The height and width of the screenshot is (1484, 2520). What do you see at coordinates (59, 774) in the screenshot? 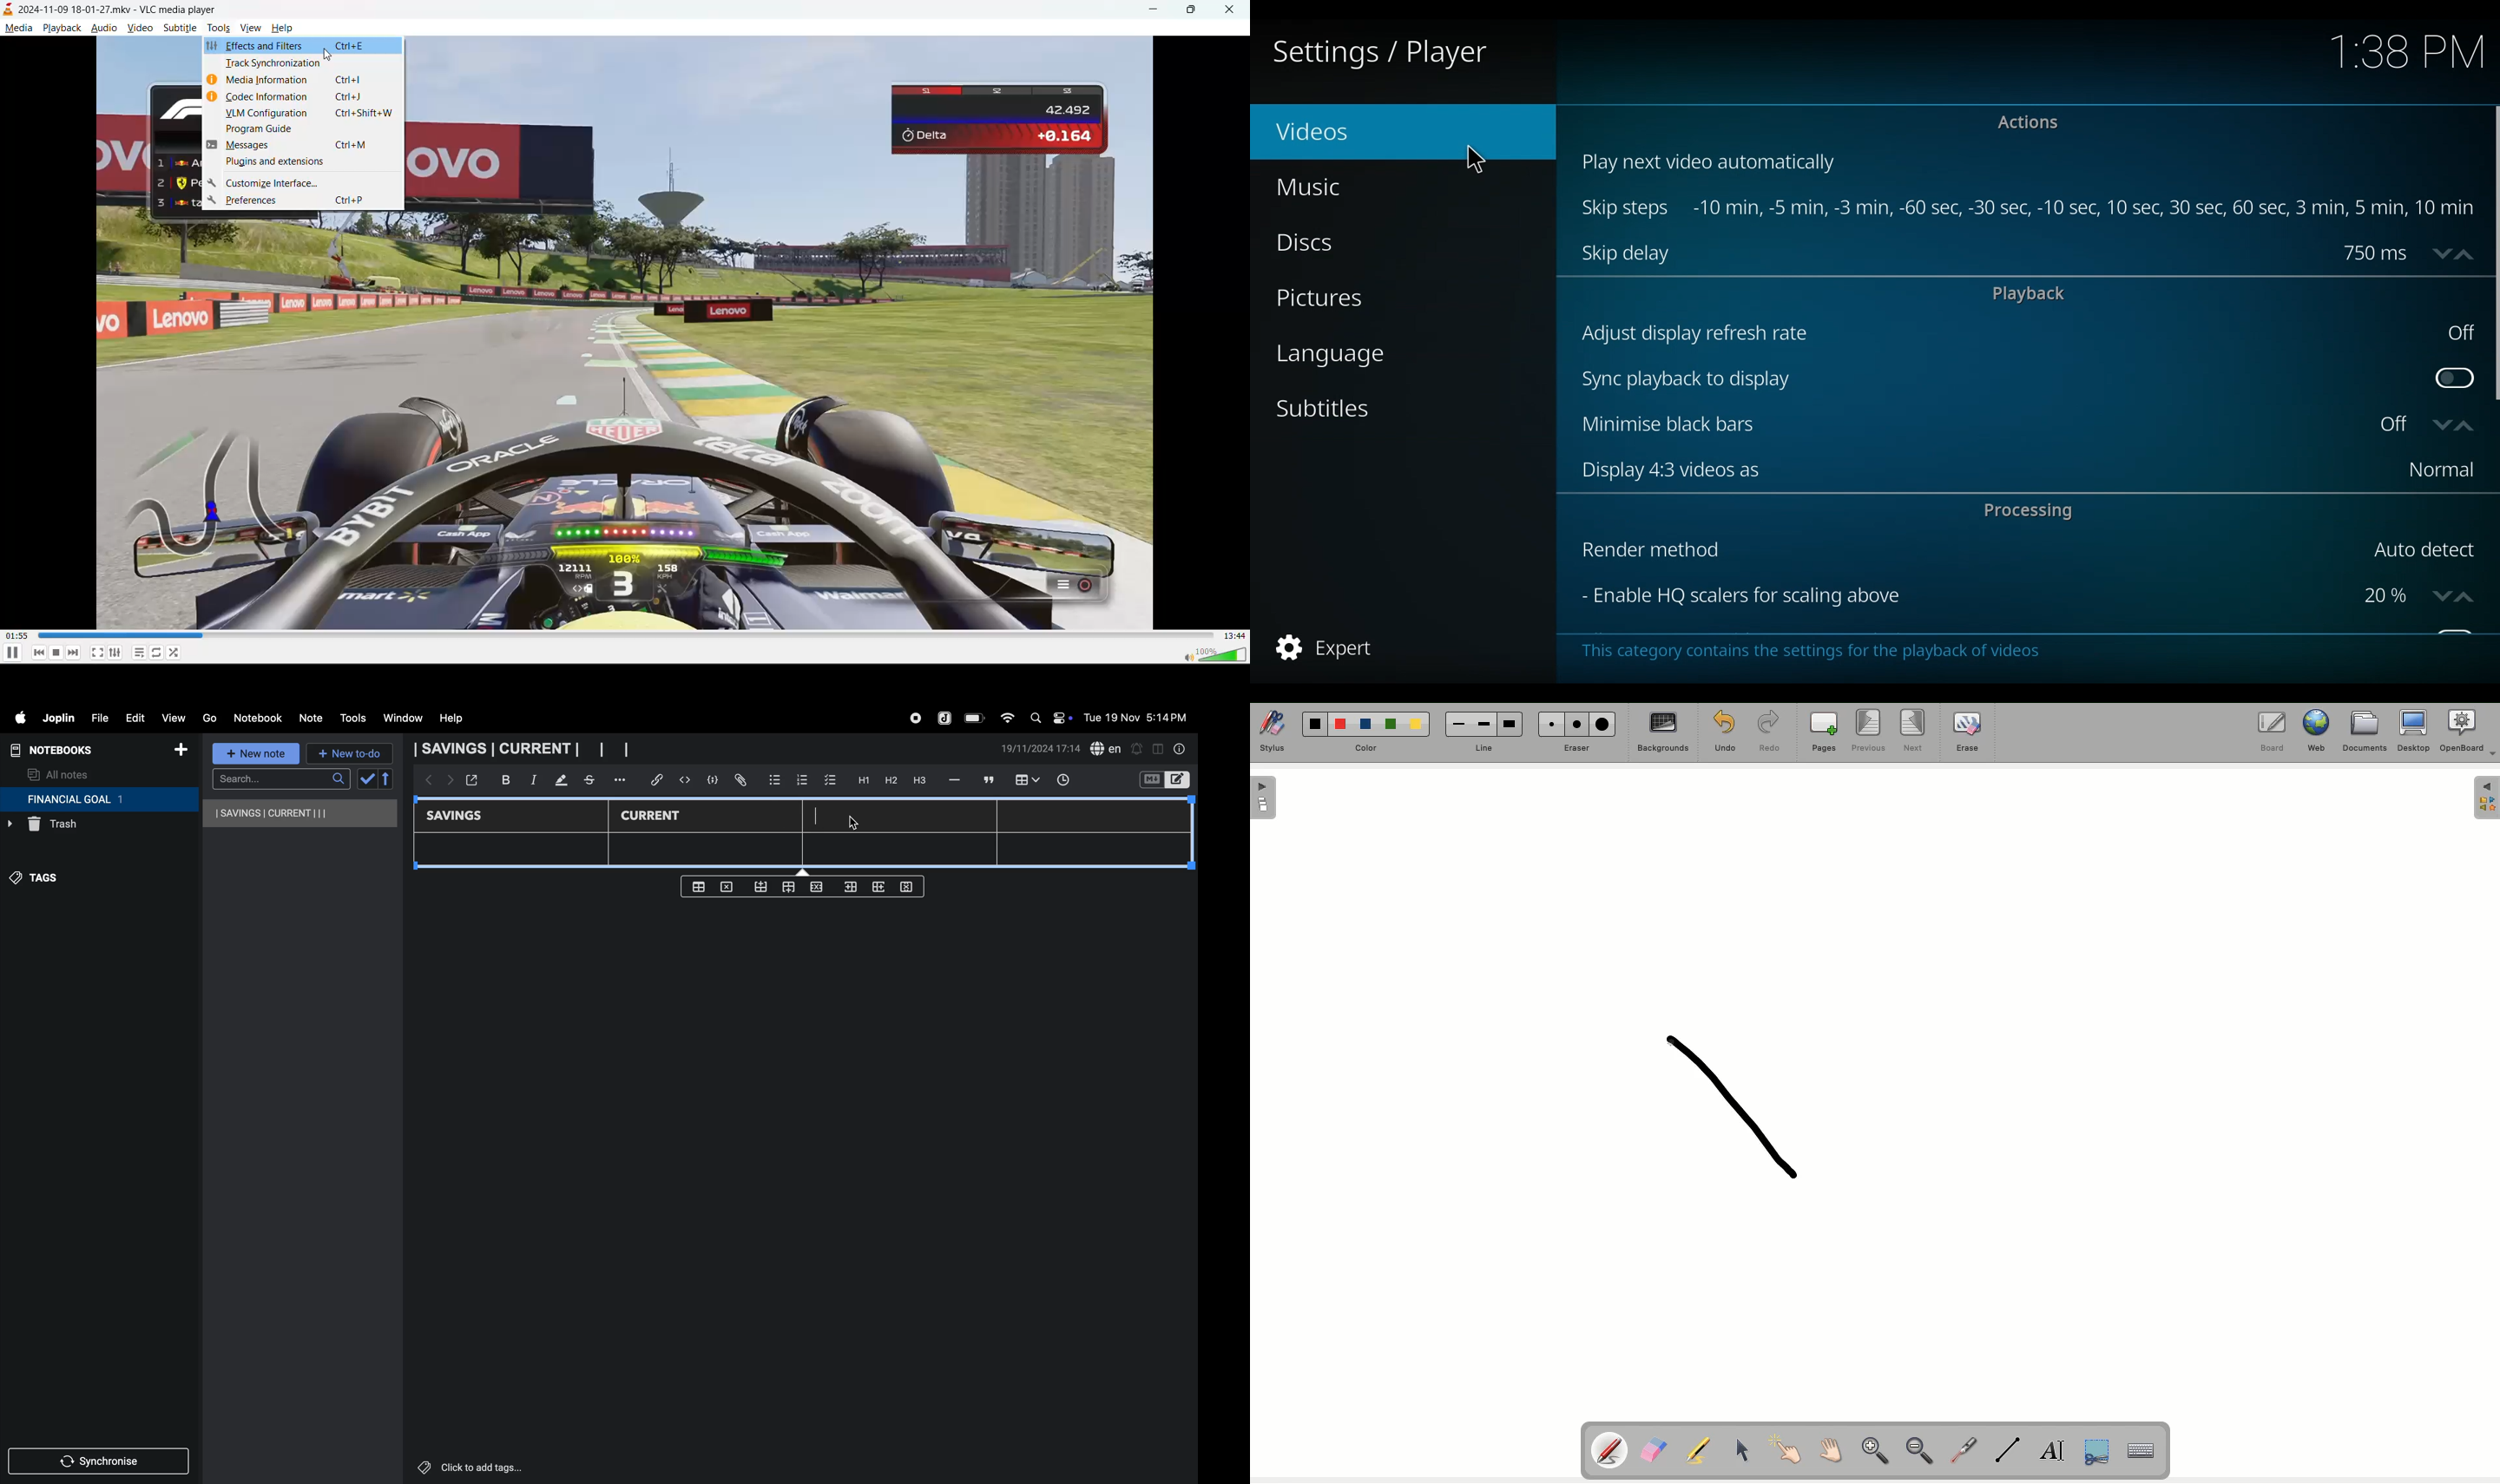
I see `all notes` at bounding box center [59, 774].